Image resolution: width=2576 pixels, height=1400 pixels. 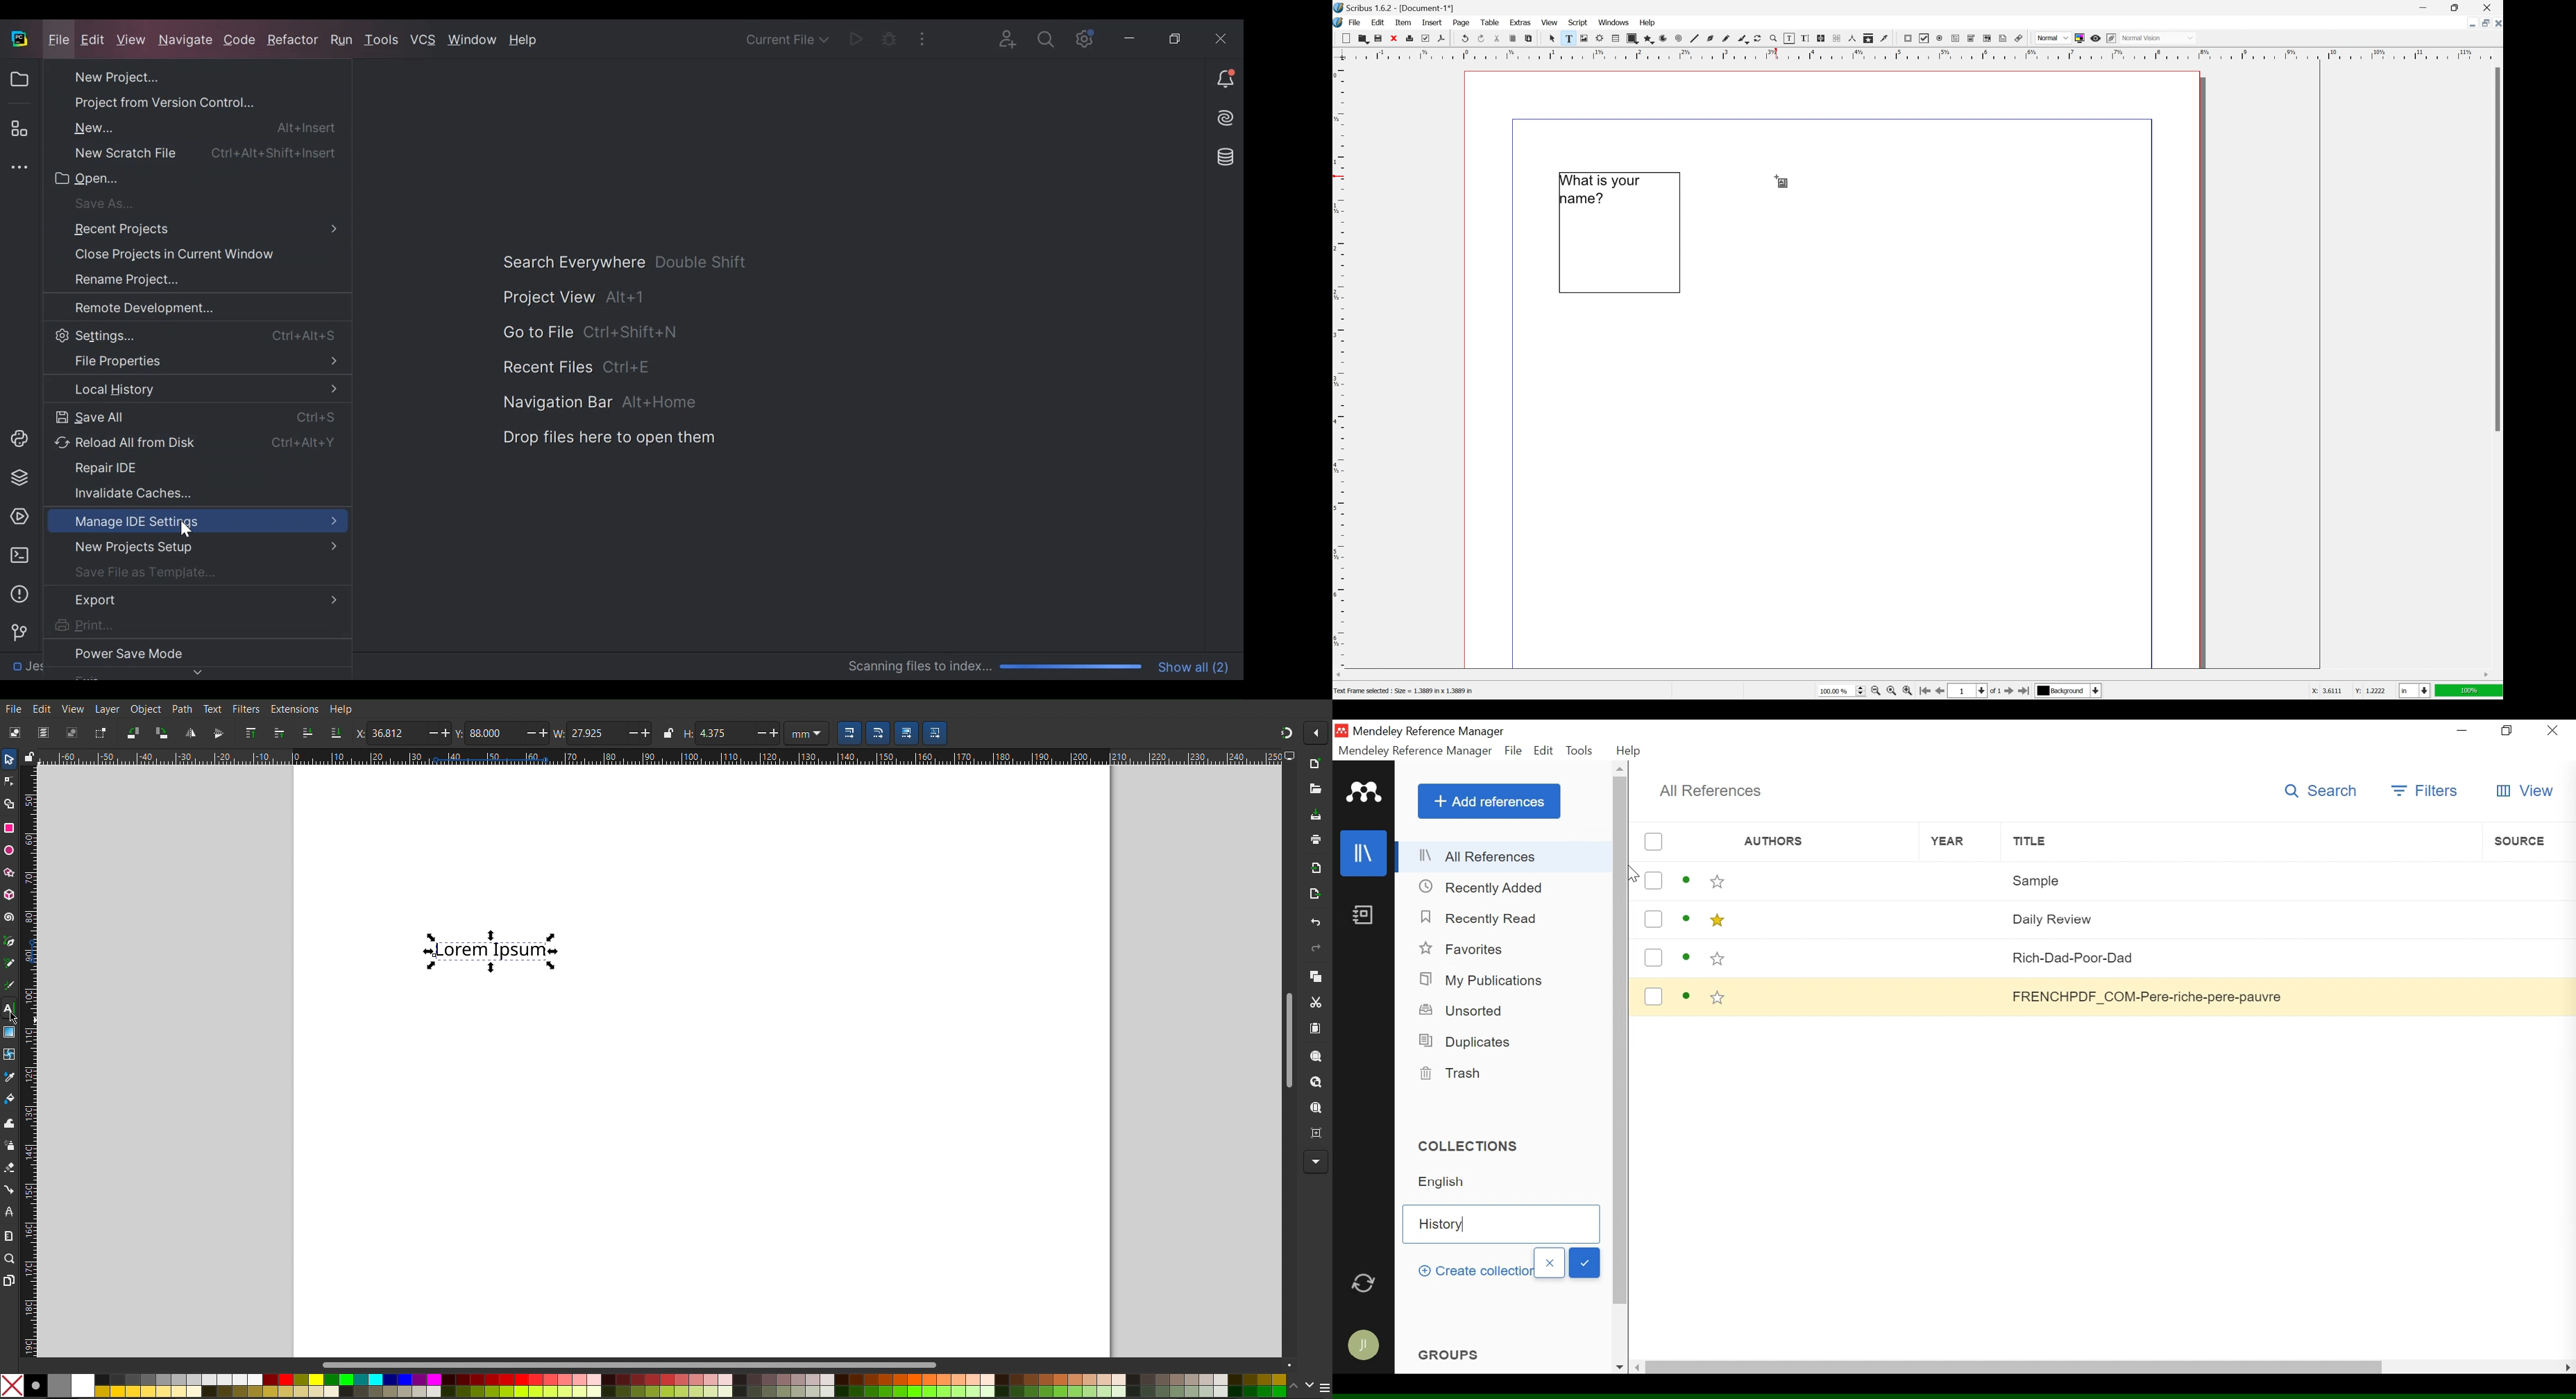 What do you see at coordinates (2528, 842) in the screenshot?
I see `Source` at bounding box center [2528, 842].